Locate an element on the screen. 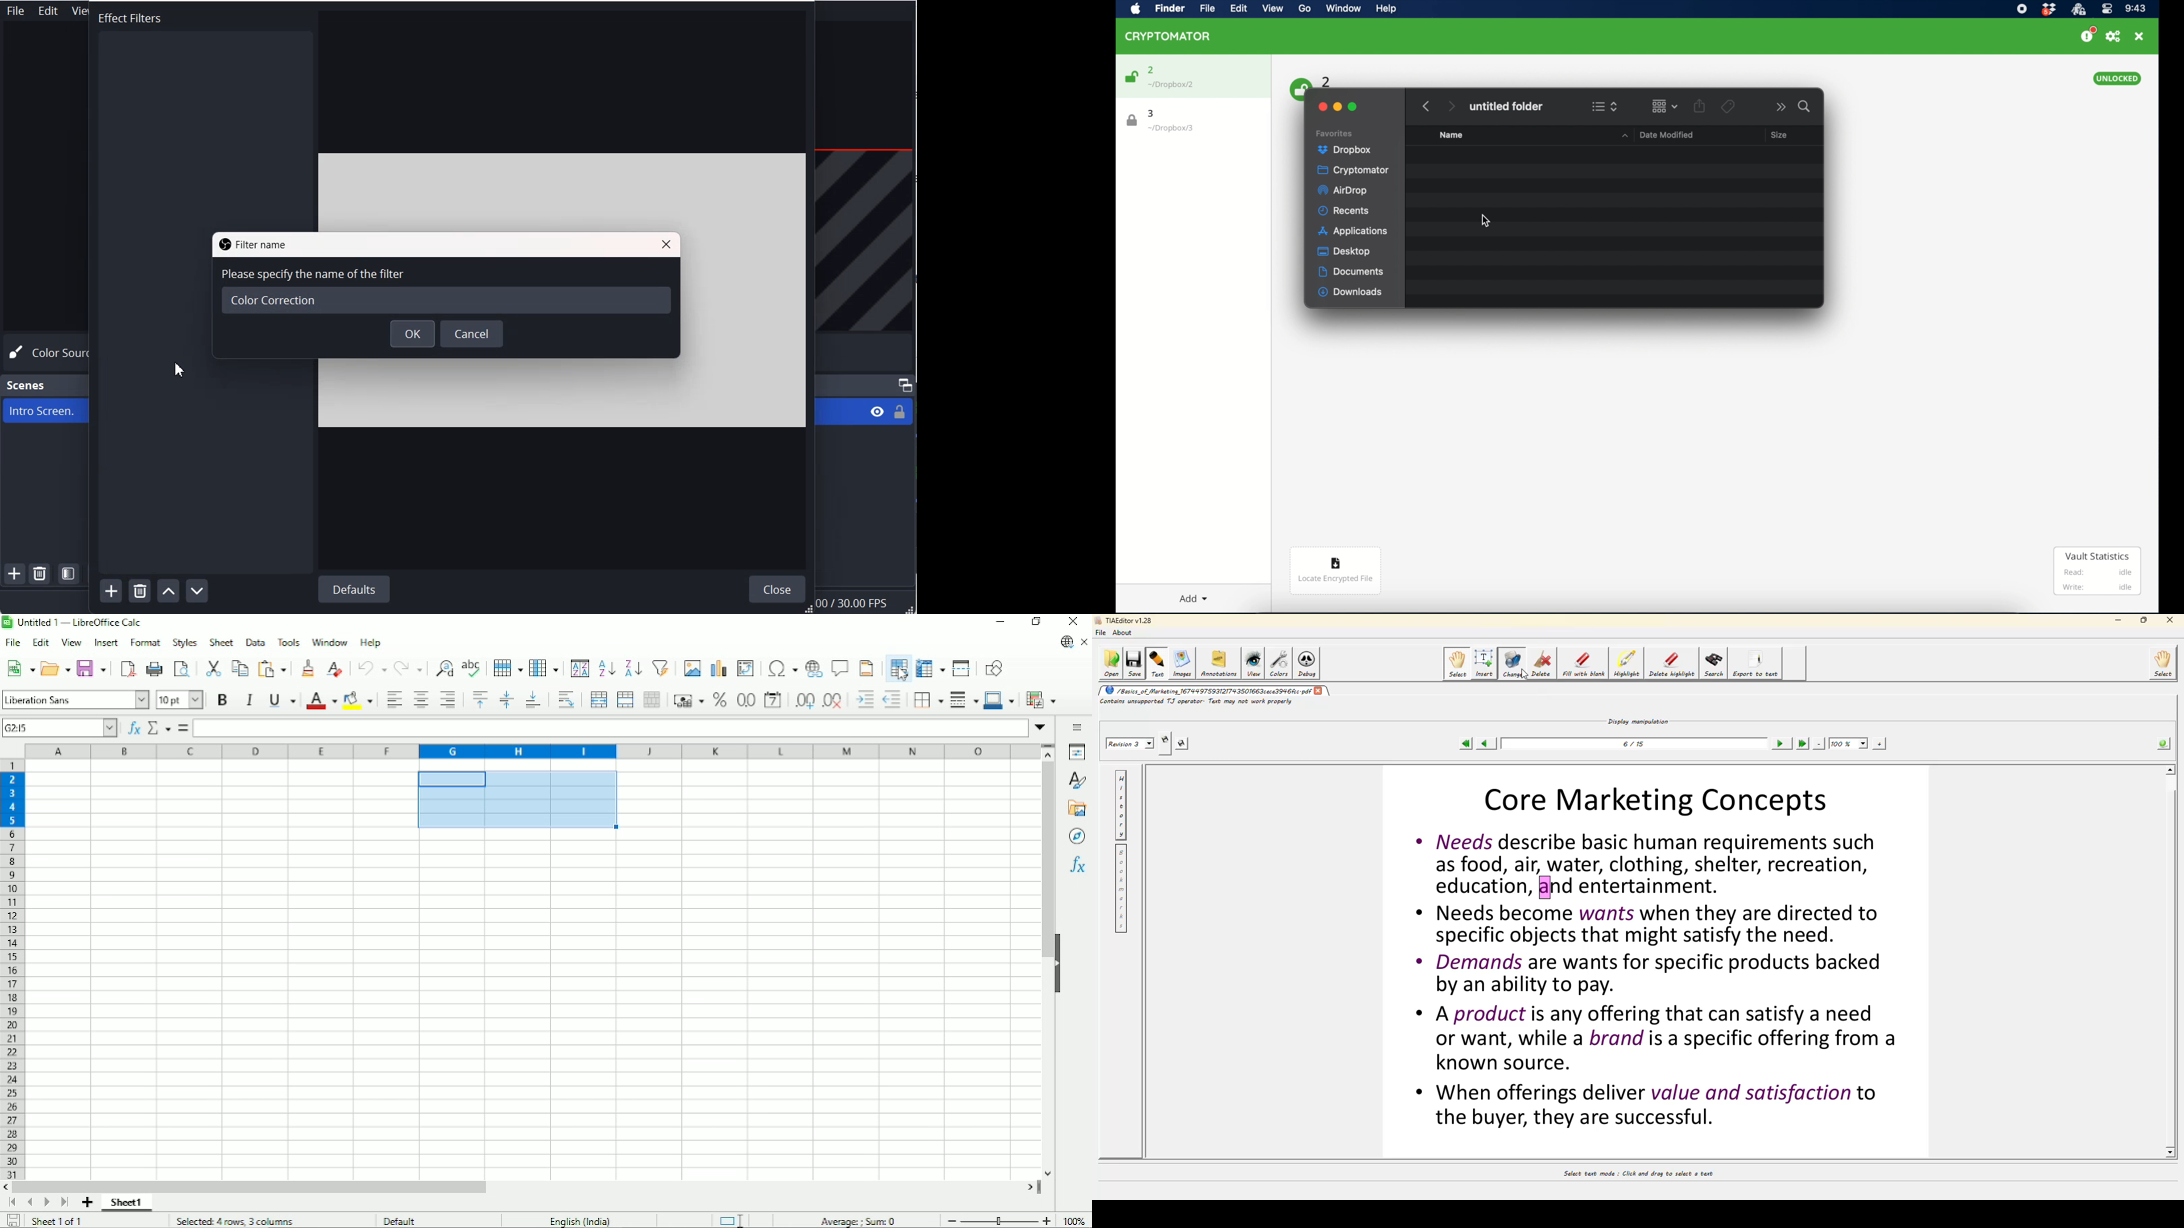  Align left is located at coordinates (394, 700).